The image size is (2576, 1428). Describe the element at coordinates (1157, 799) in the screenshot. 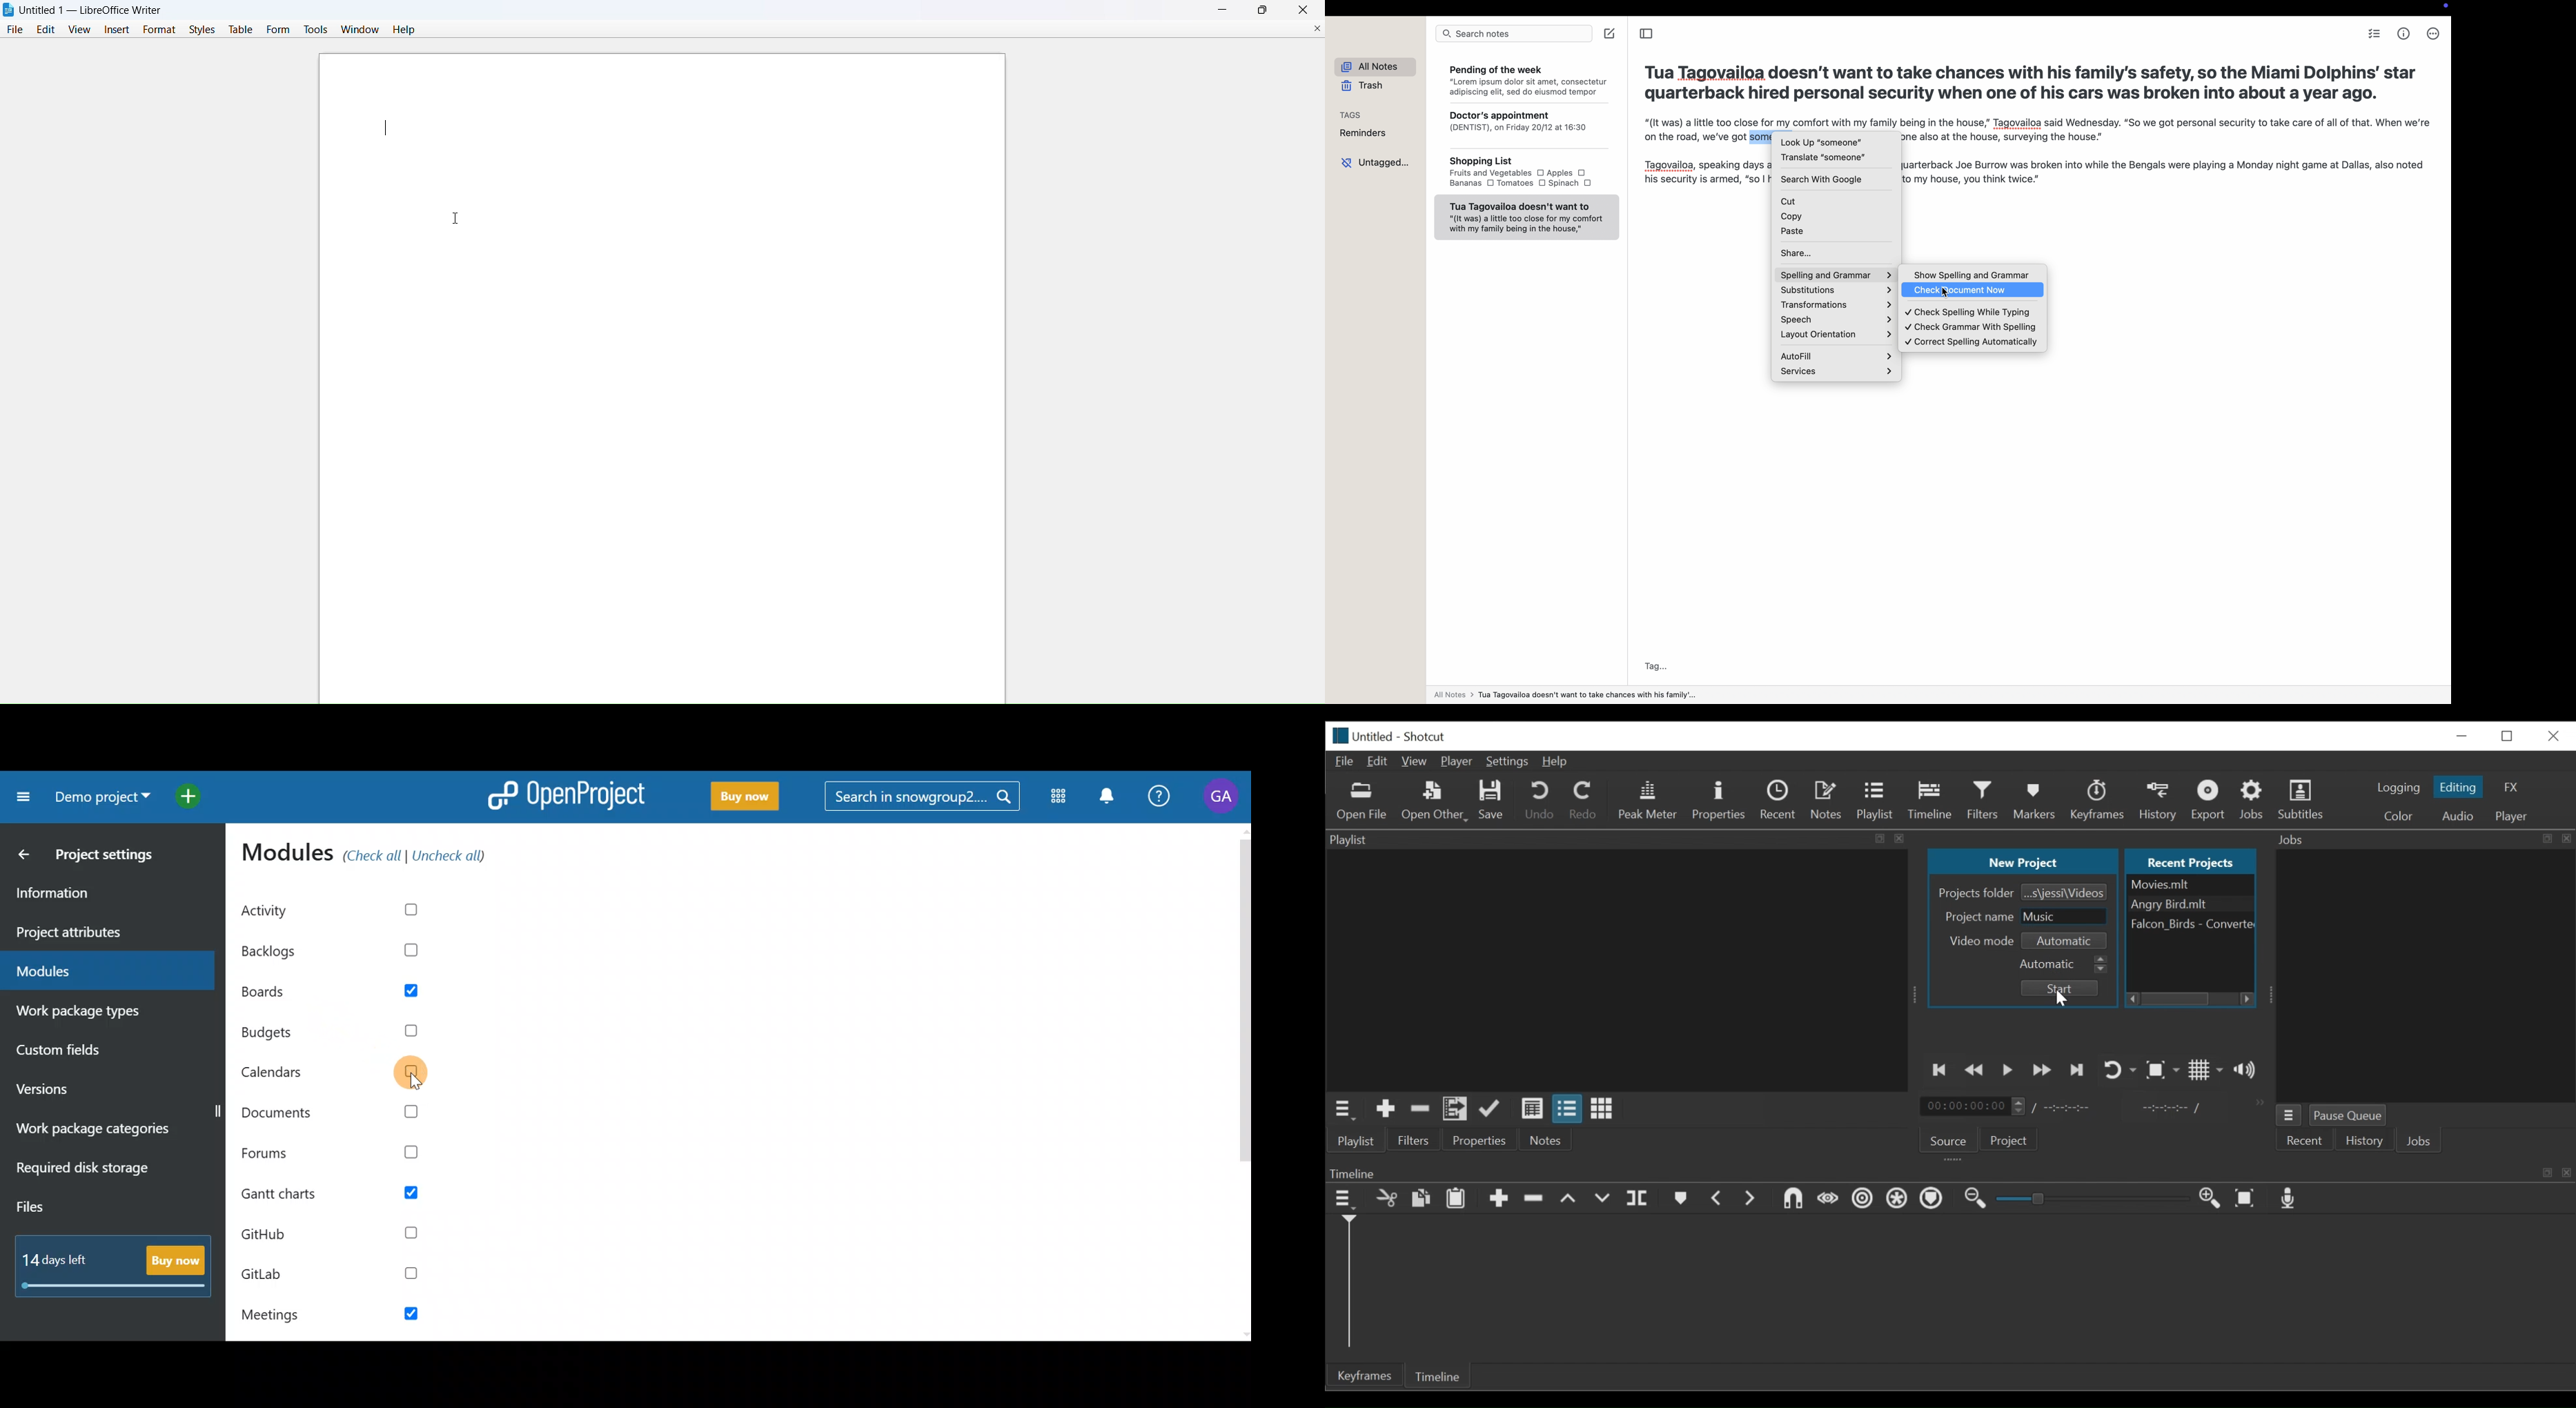

I see `Help` at that location.